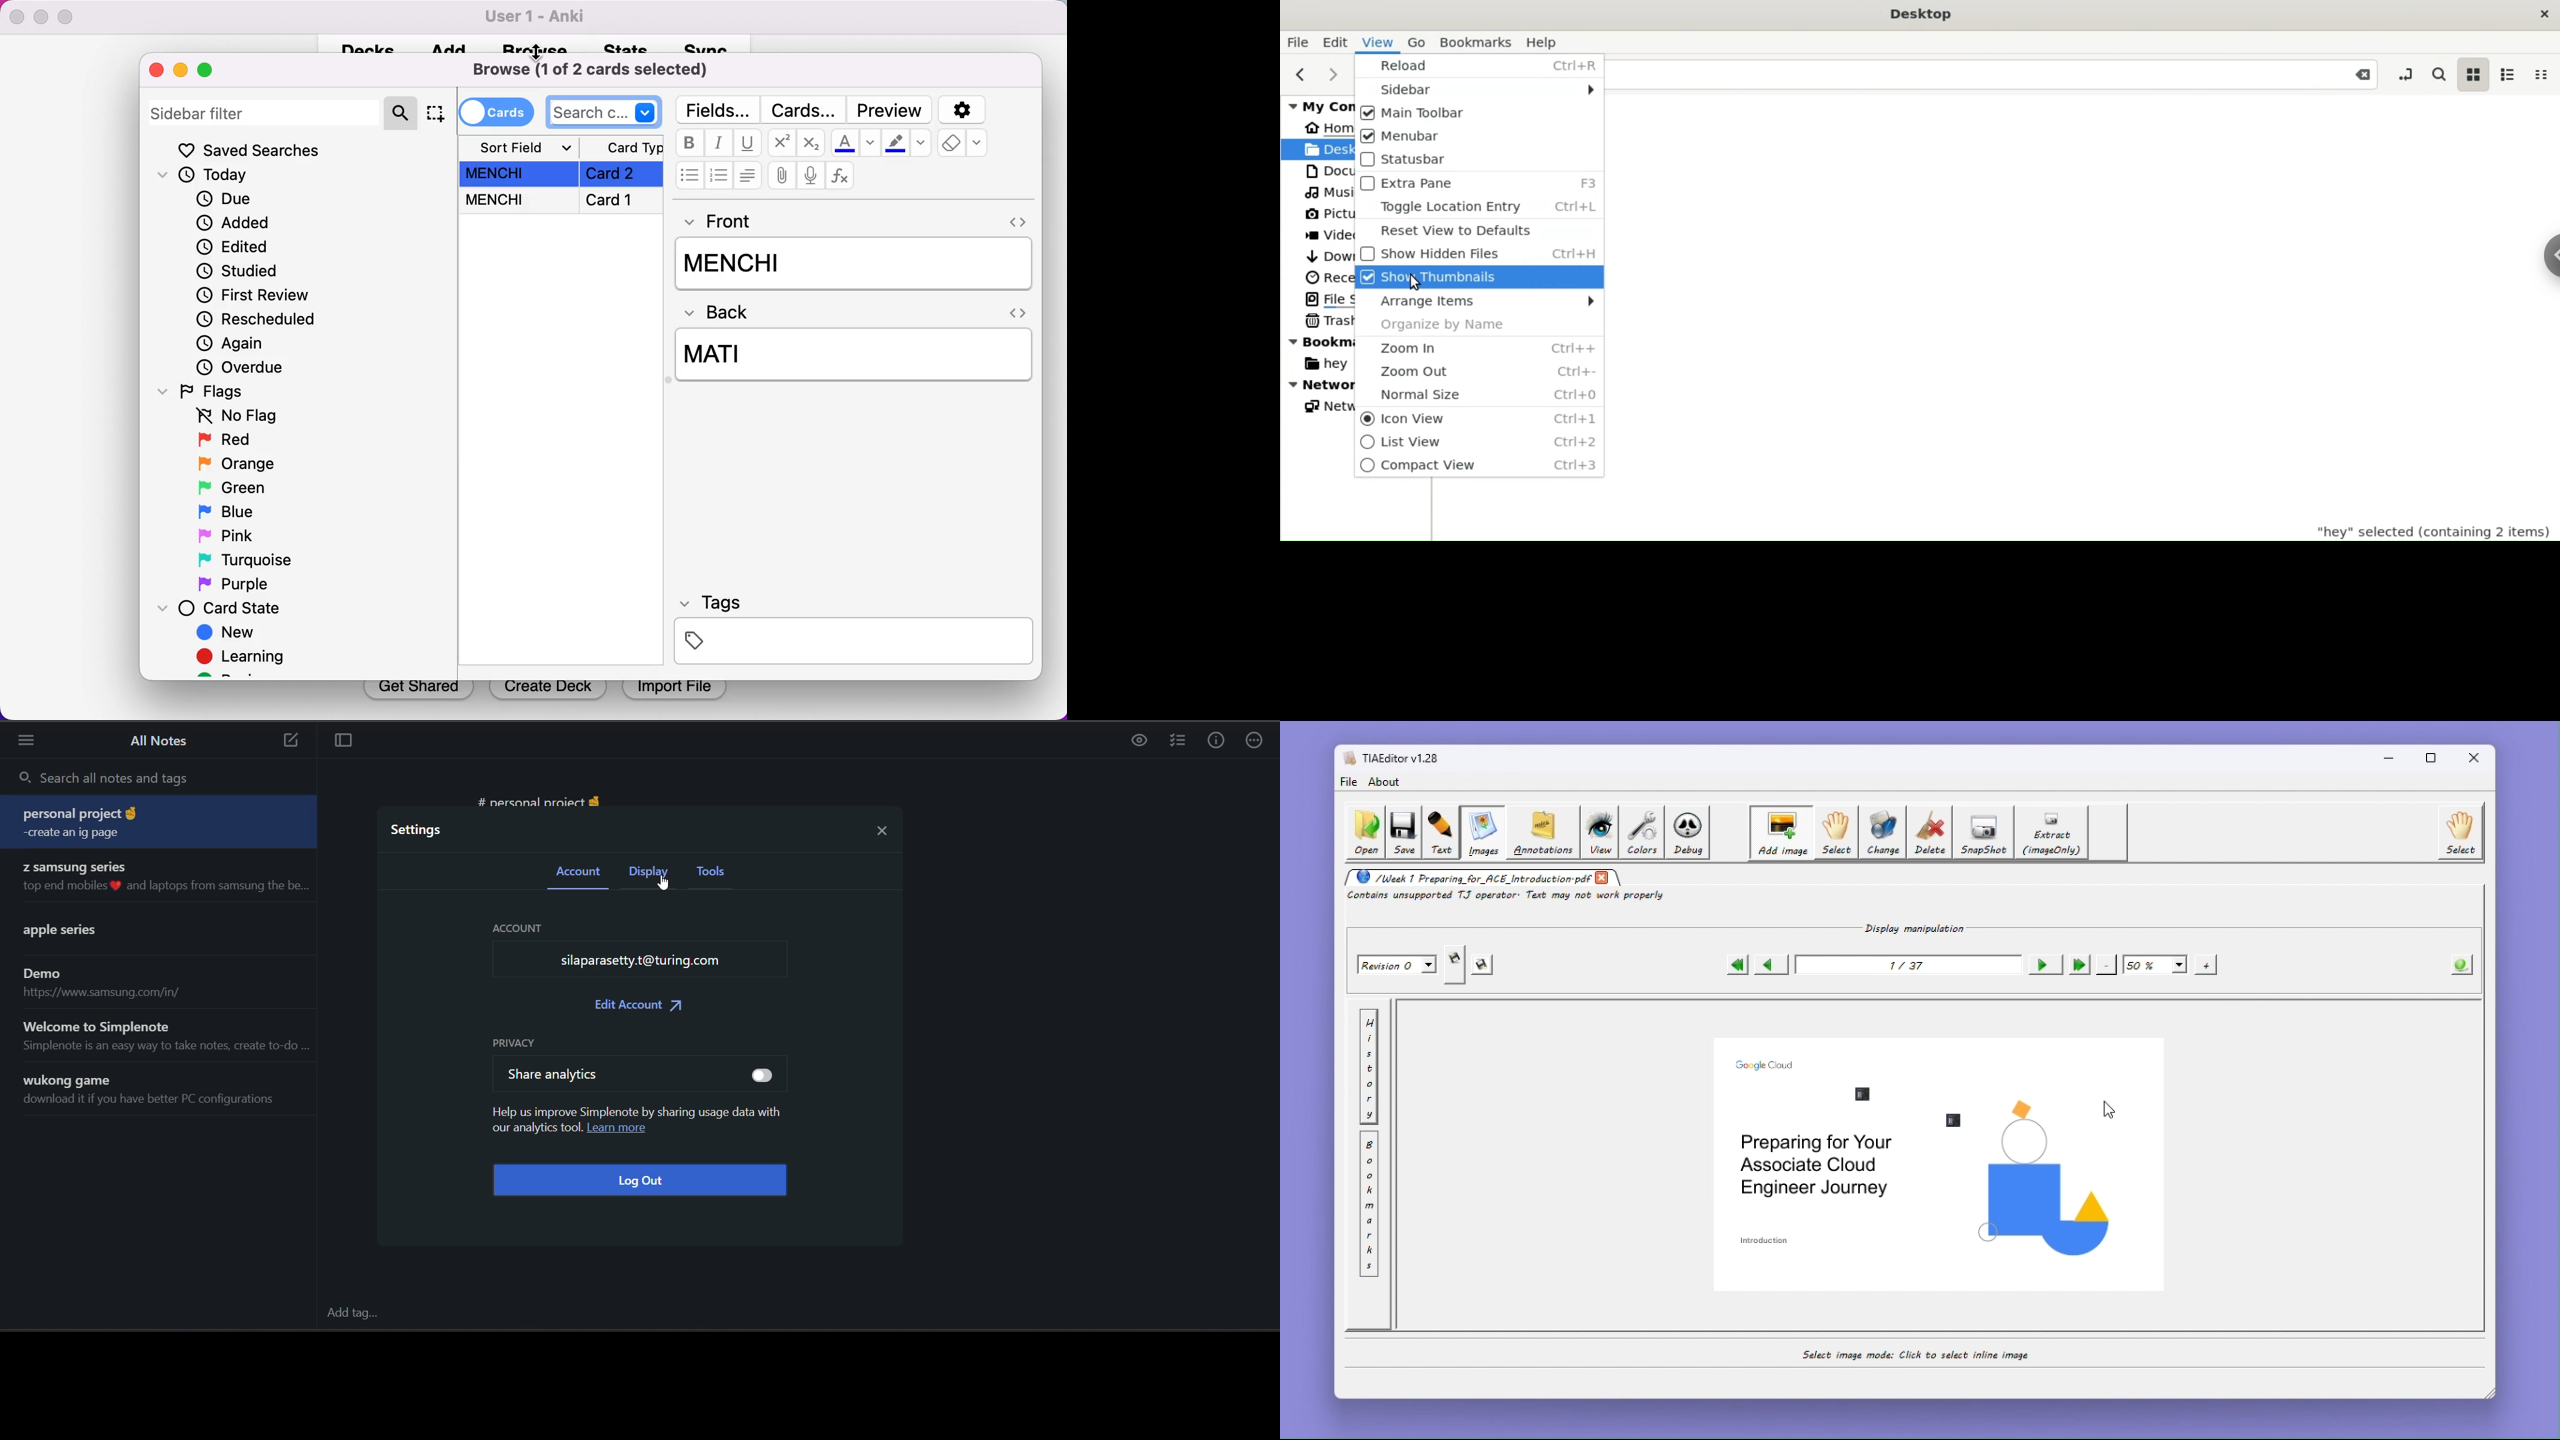 This screenshot has width=2576, height=1456. I want to click on preview, so click(1135, 741).